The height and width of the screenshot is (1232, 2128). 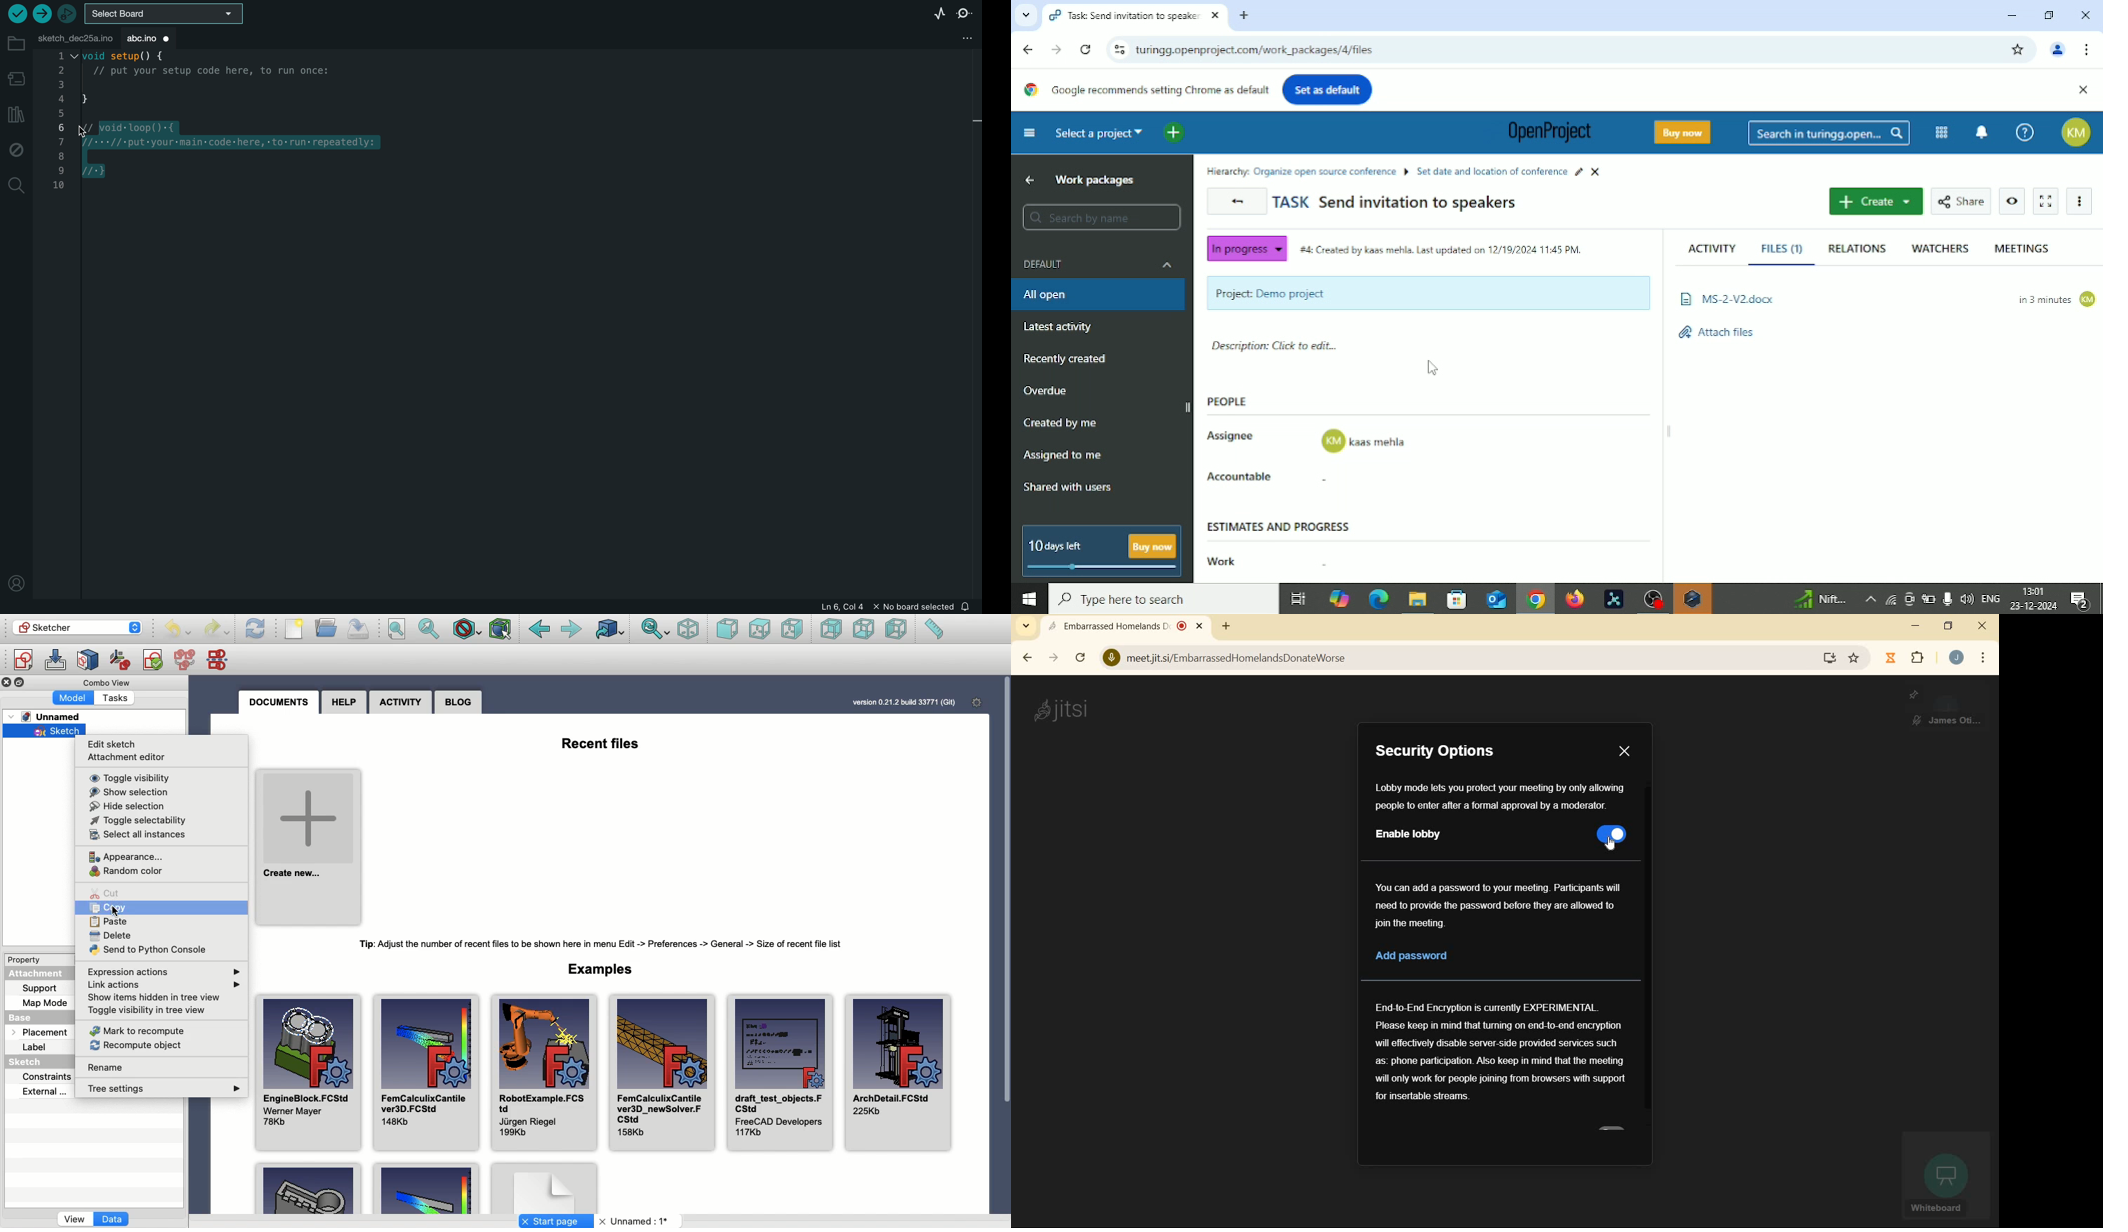 What do you see at coordinates (1127, 626) in the screenshot?
I see `current open tab` at bounding box center [1127, 626].